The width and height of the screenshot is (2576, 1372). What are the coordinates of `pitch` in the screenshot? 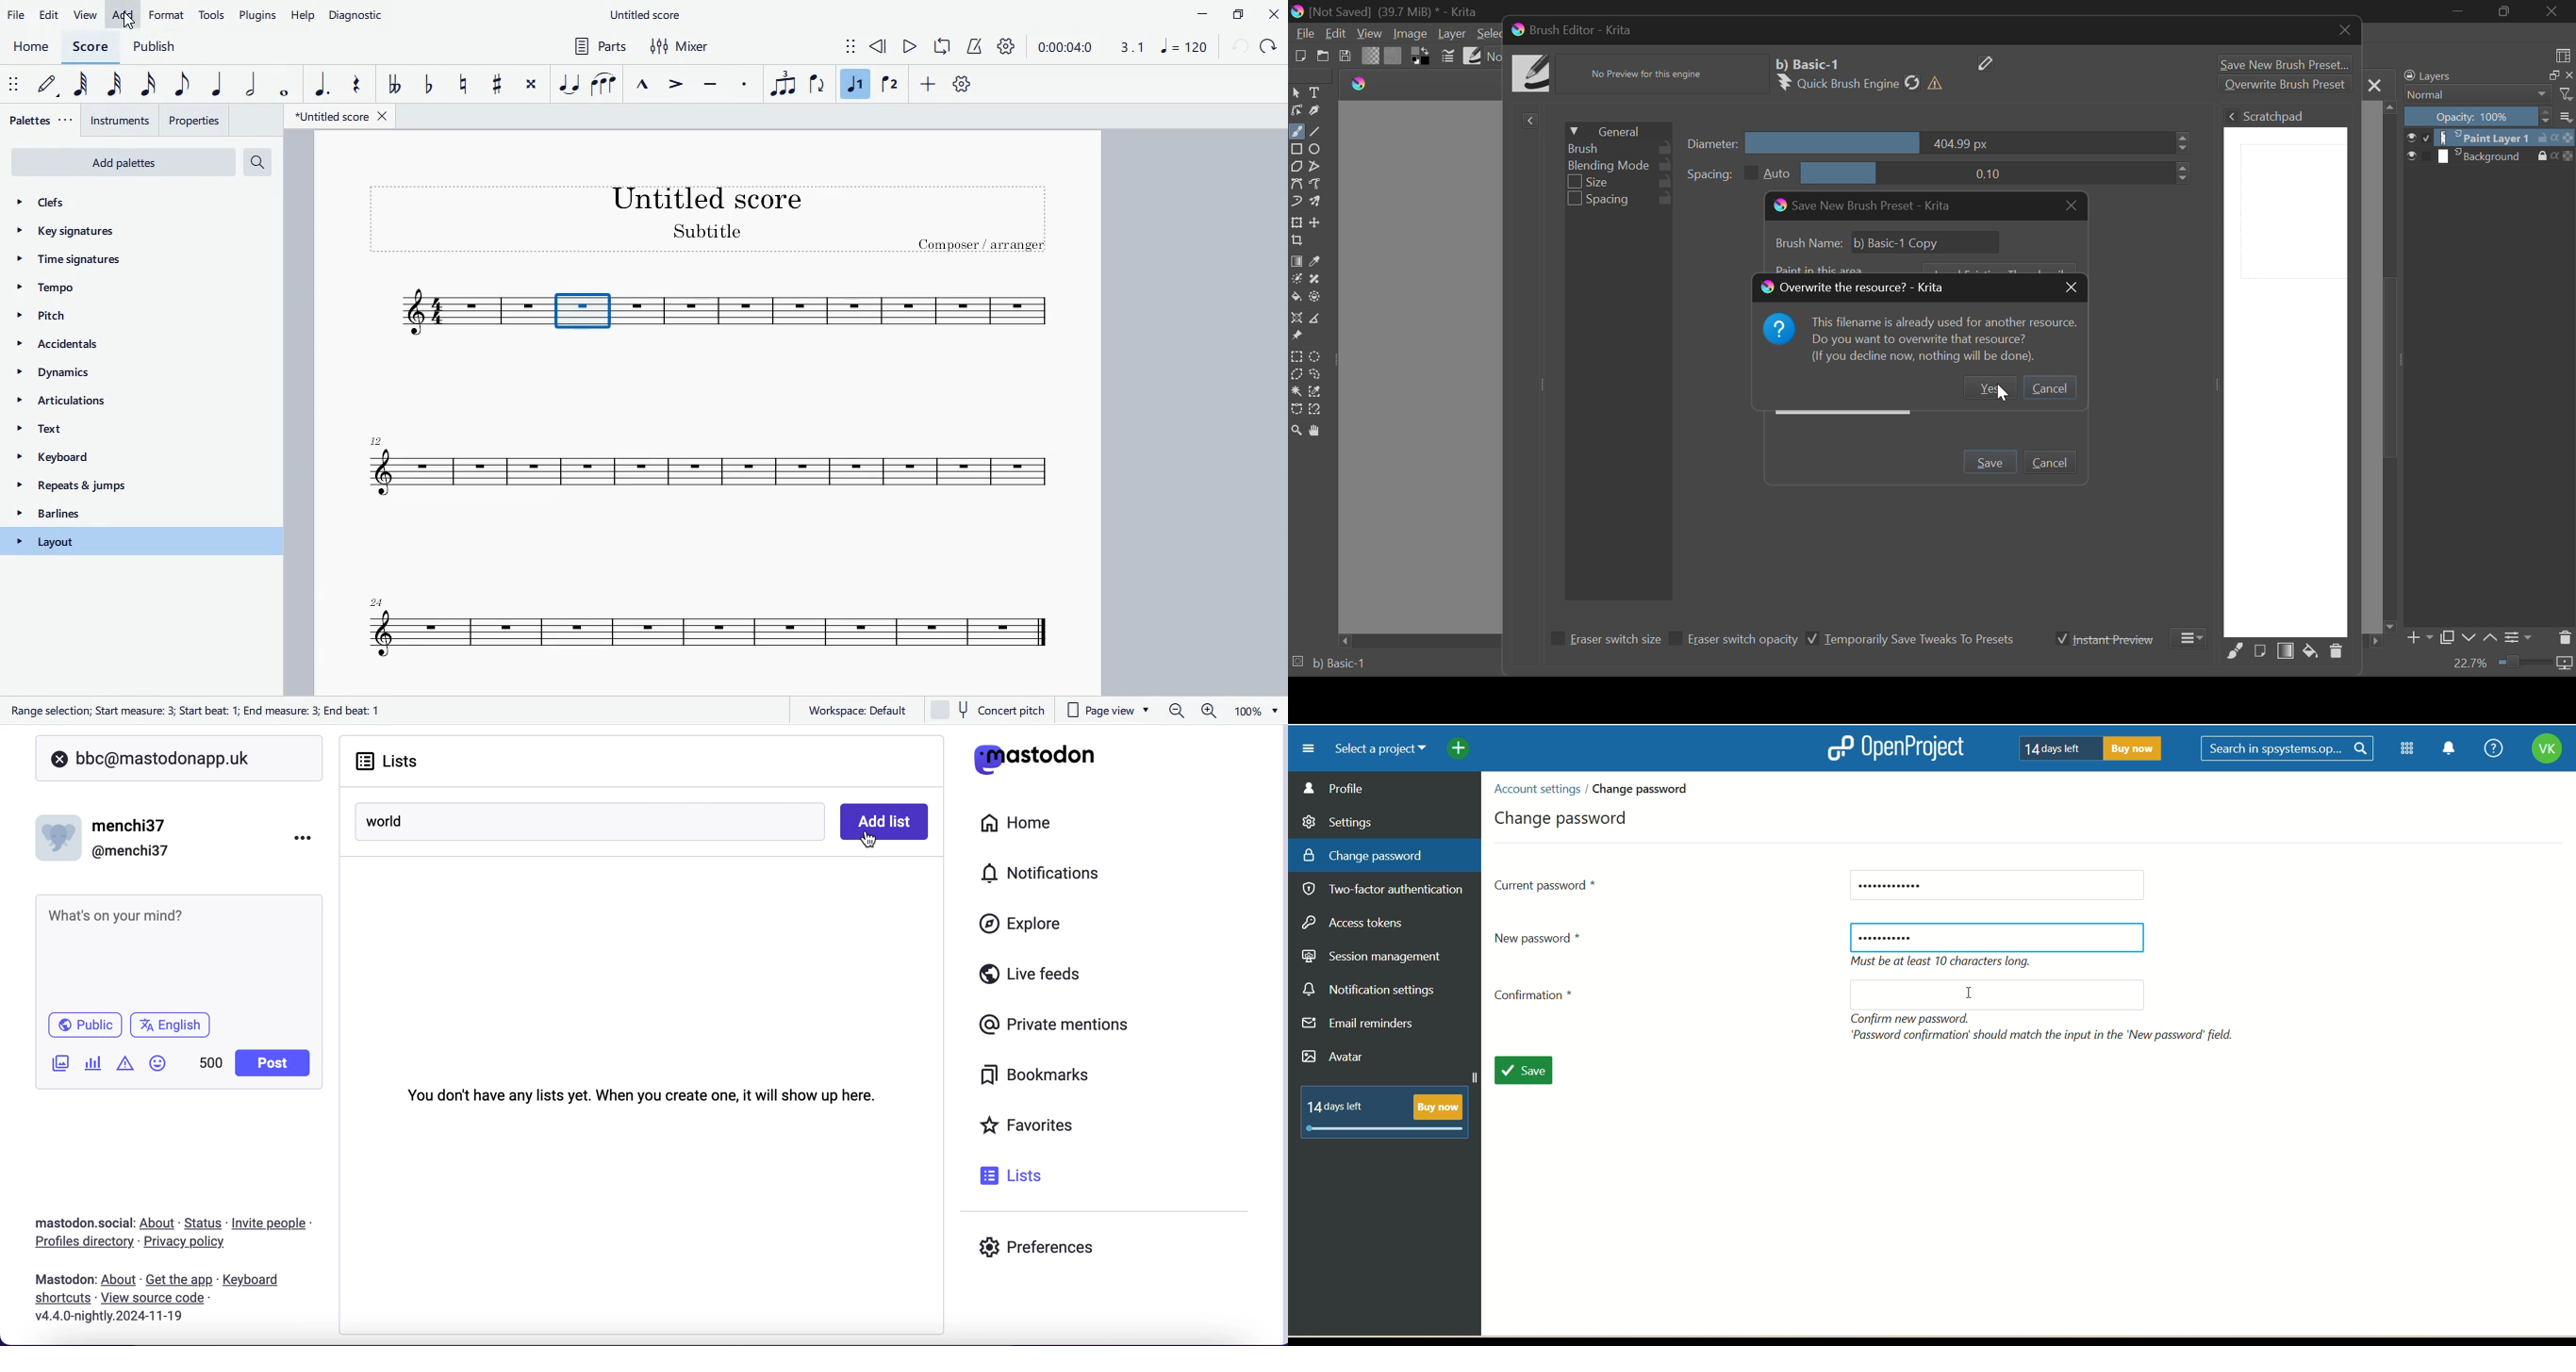 It's located at (74, 315).